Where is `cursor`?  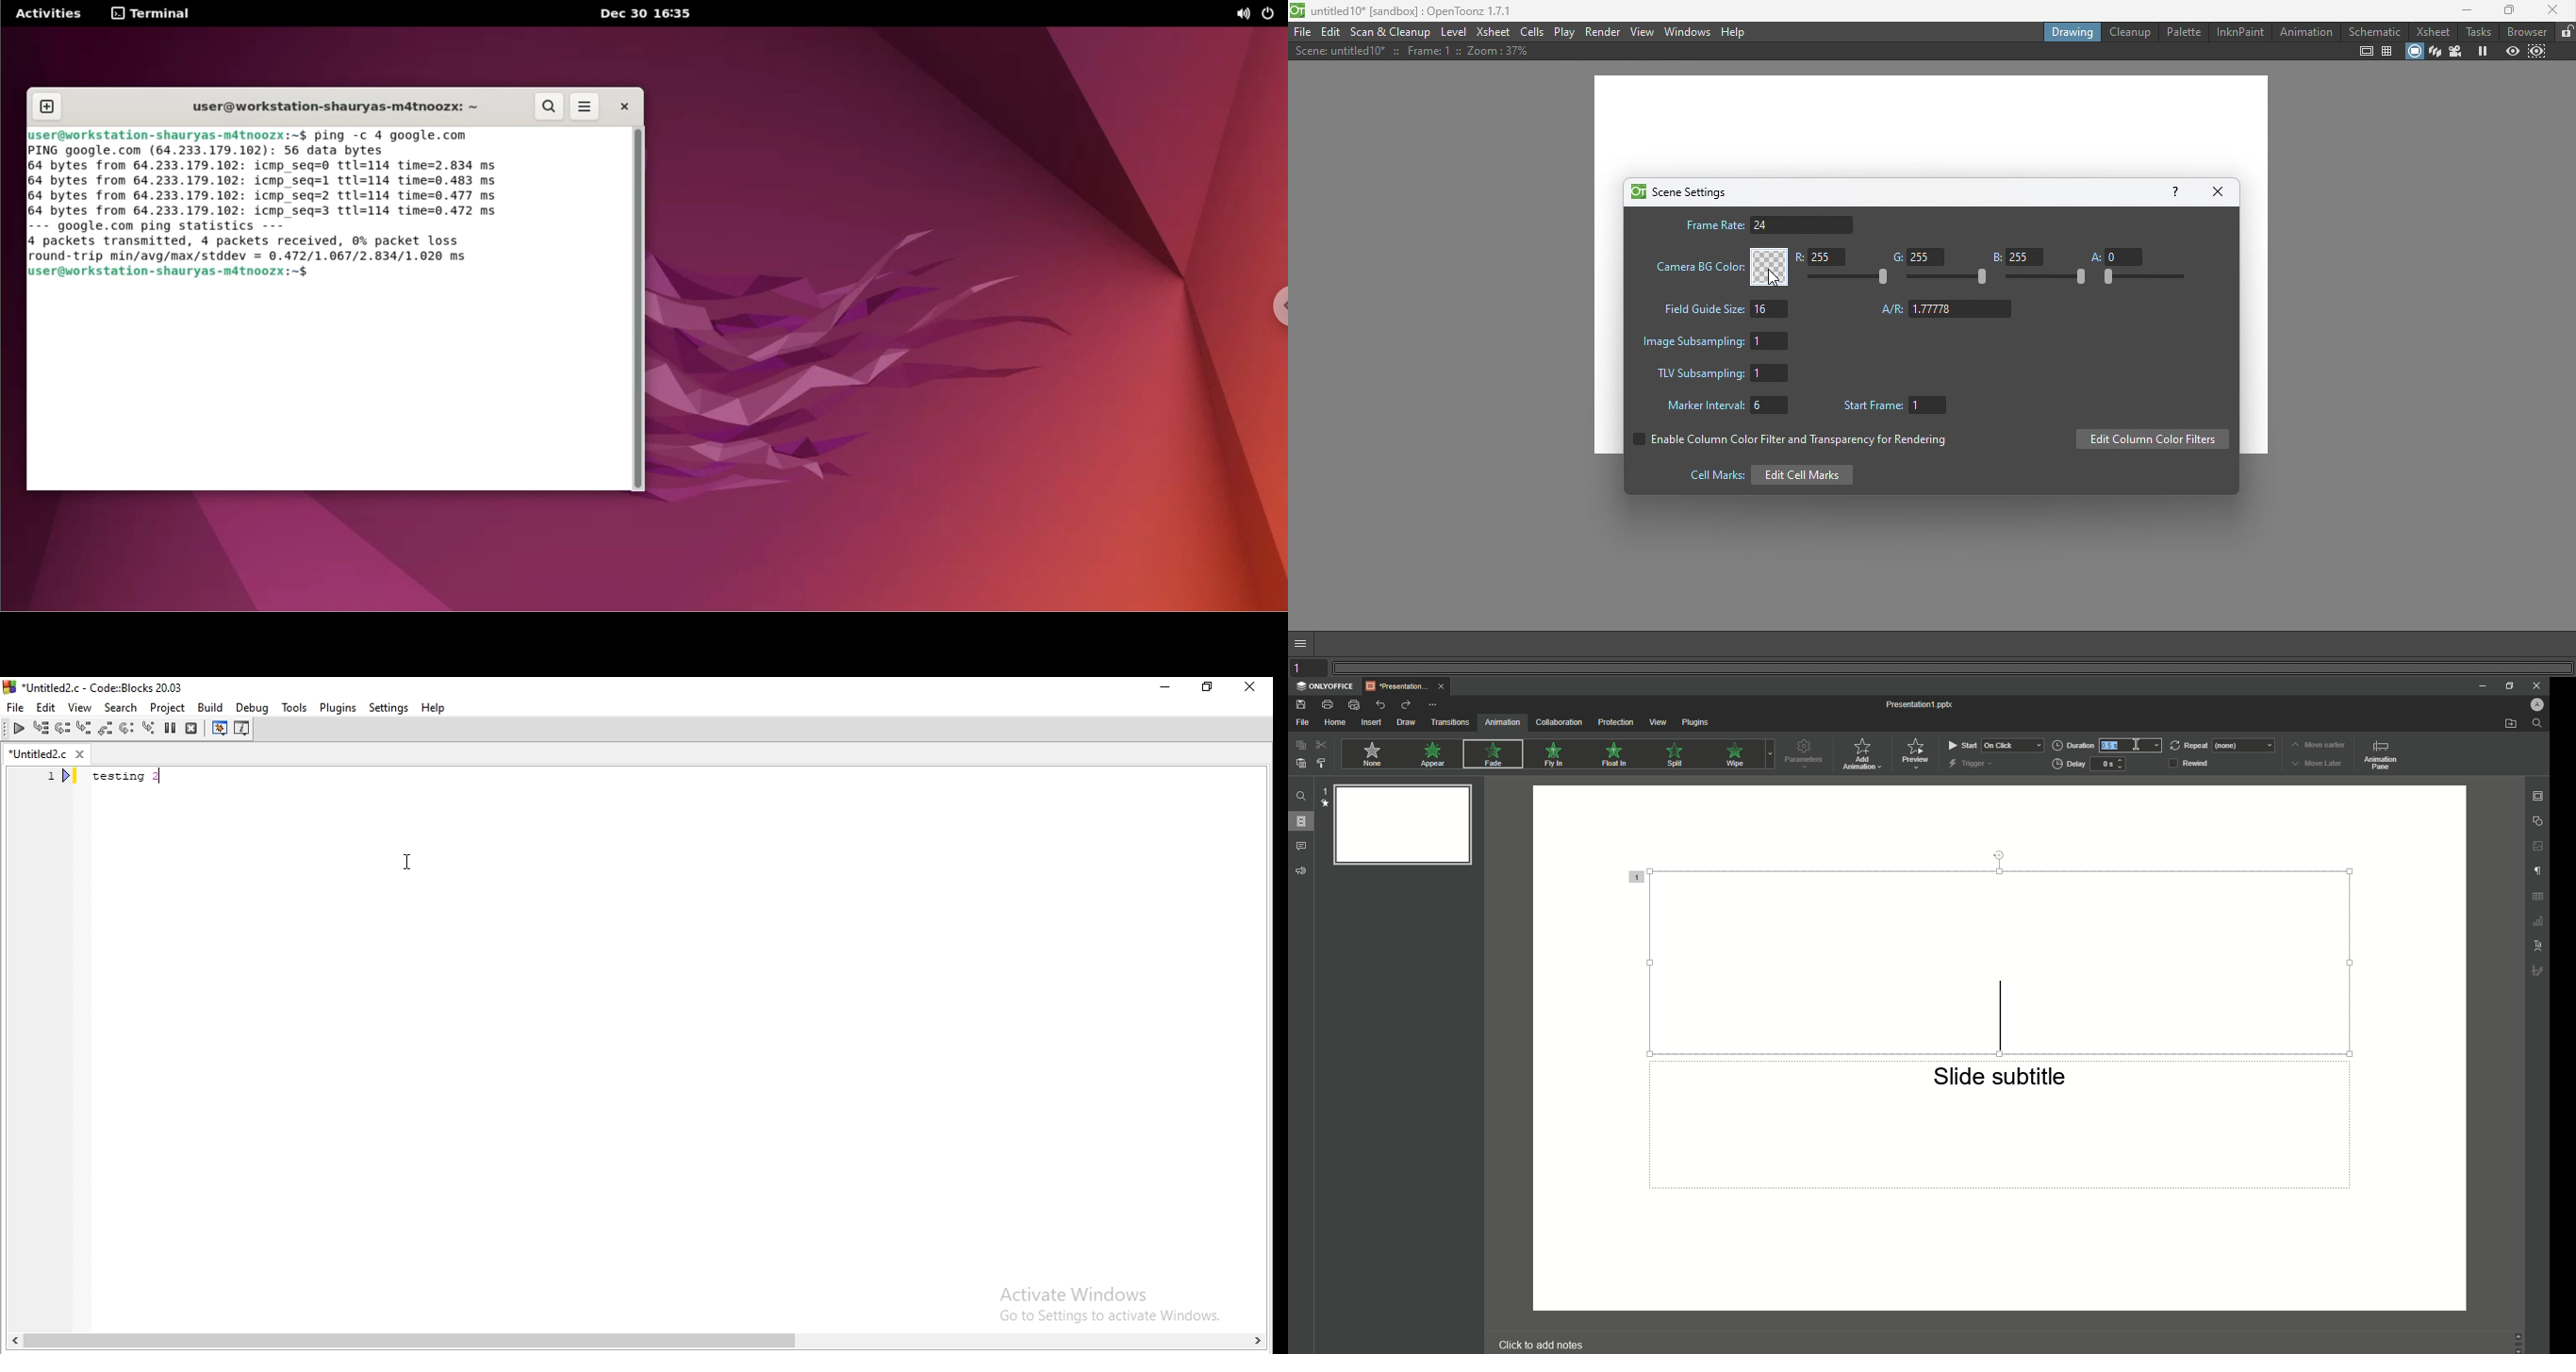
cursor is located at coordinates (408, 861).